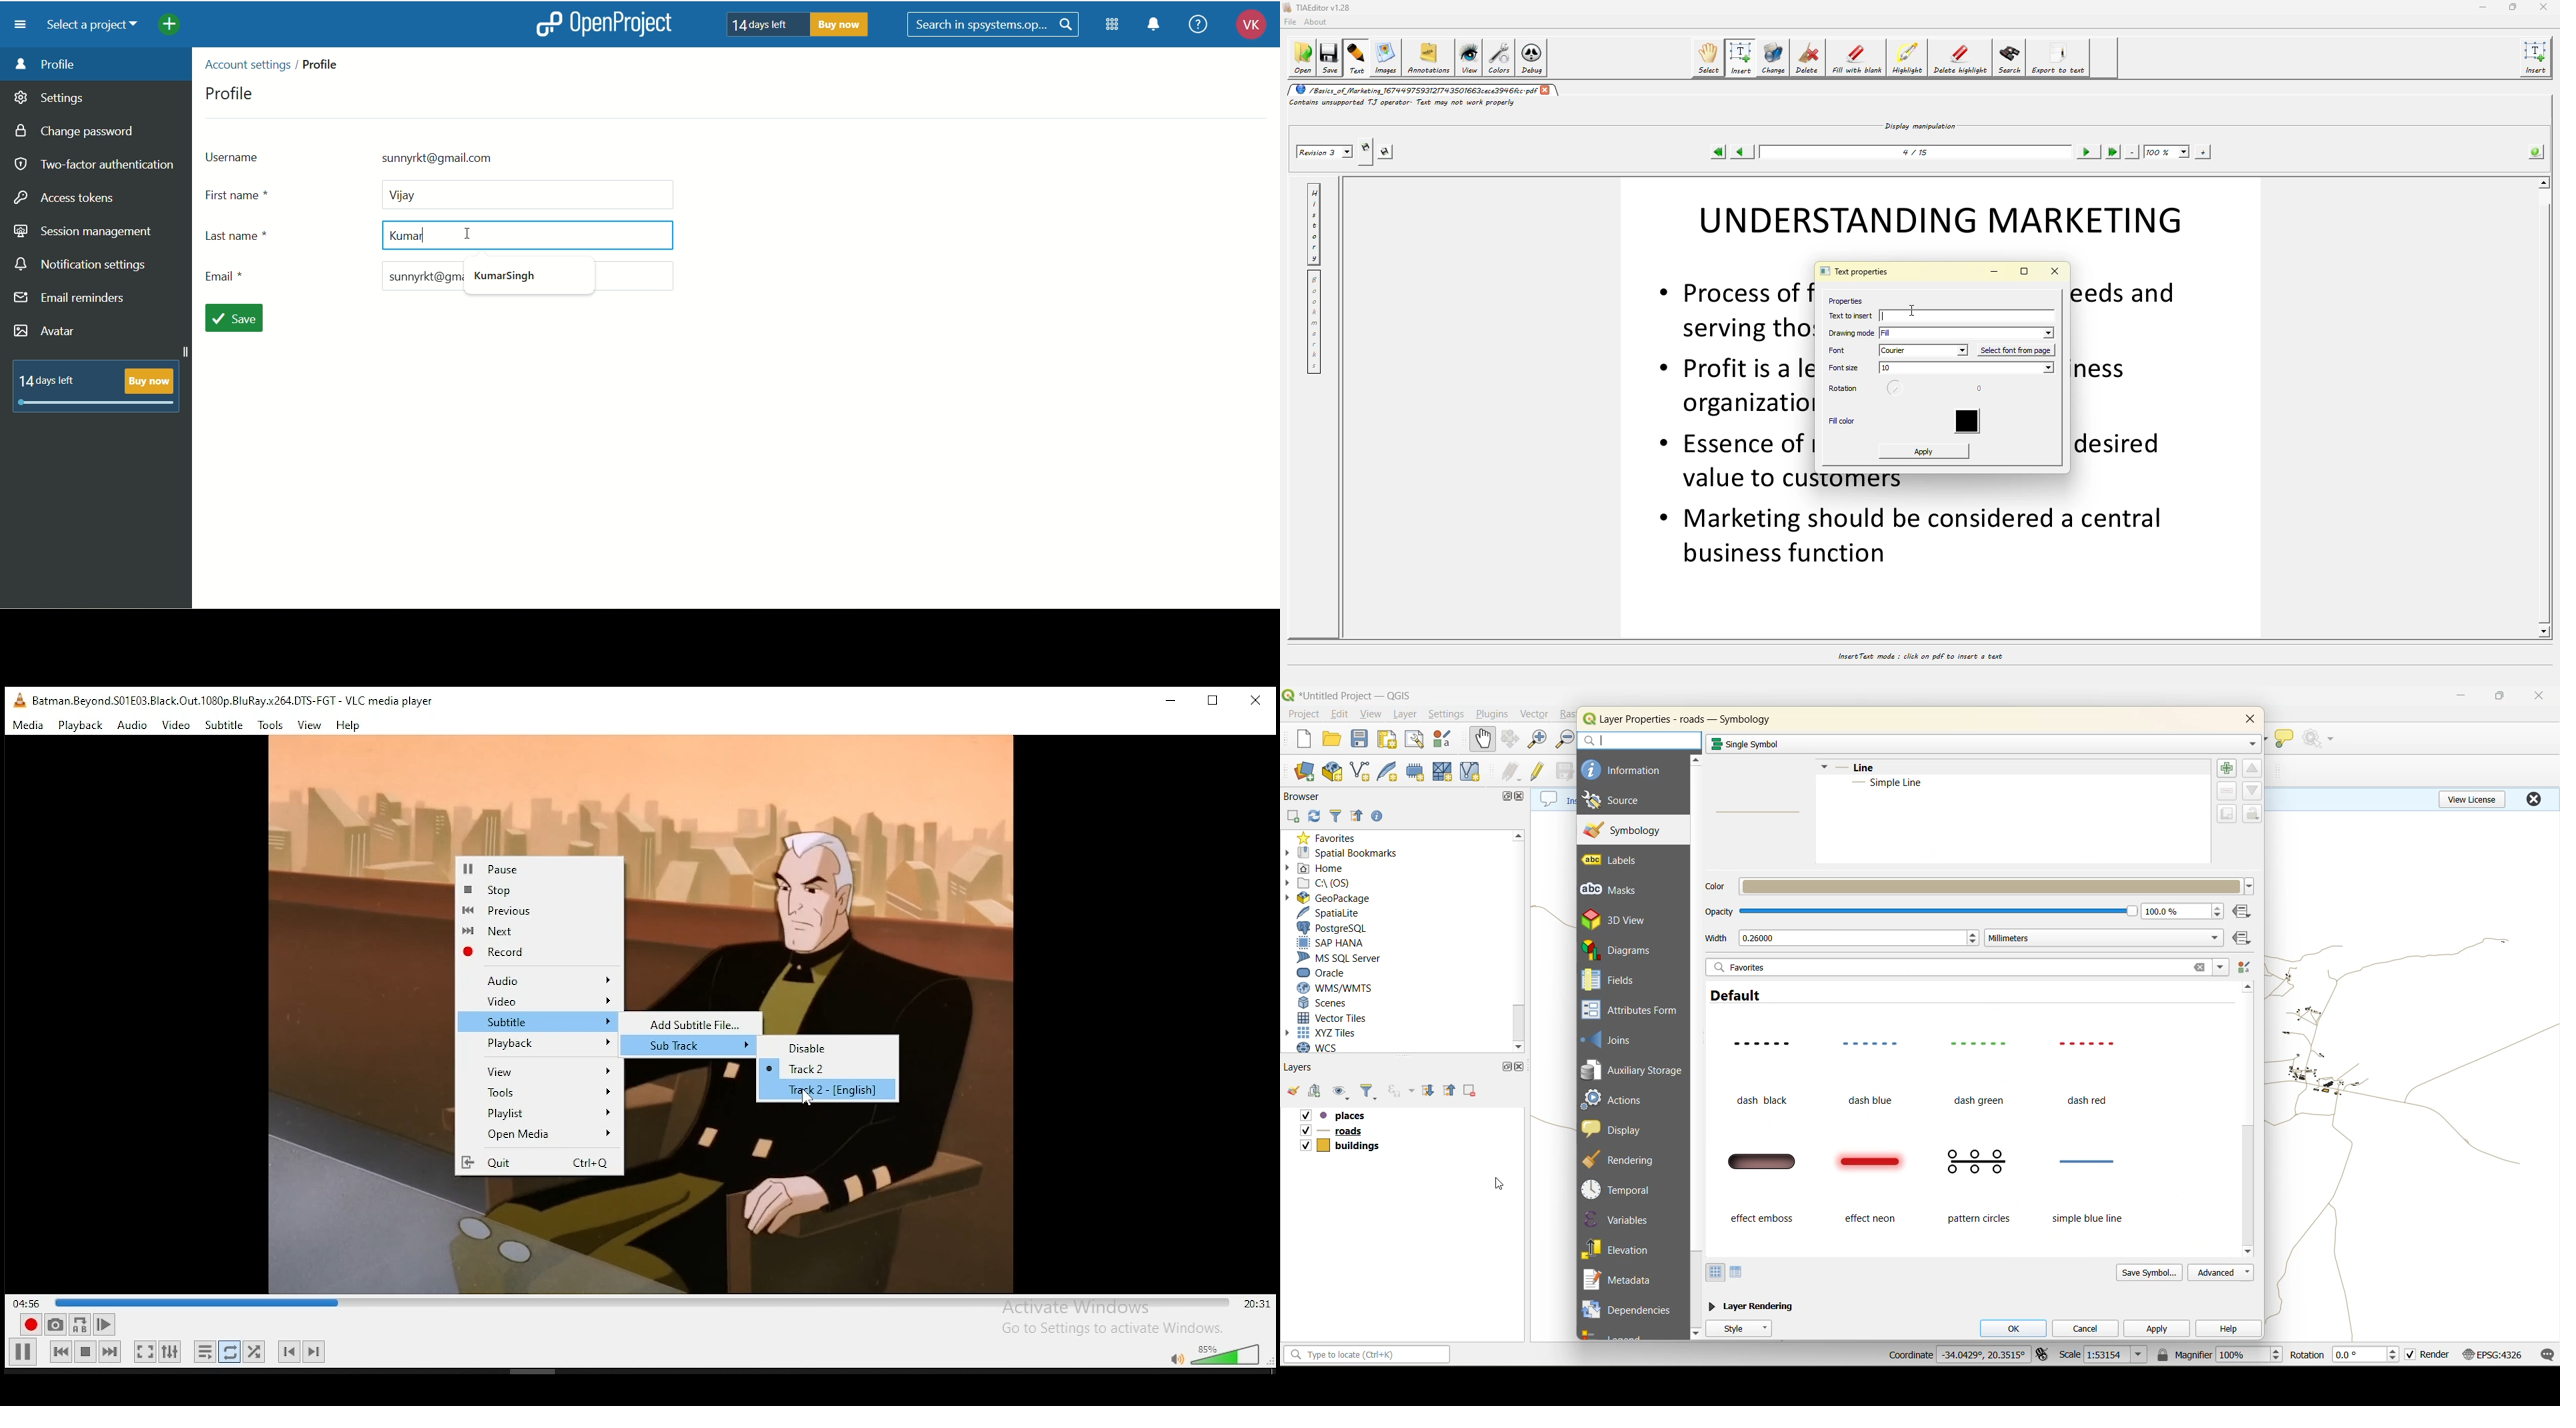  I want to click on simple blue line, so click(2094, 1185).